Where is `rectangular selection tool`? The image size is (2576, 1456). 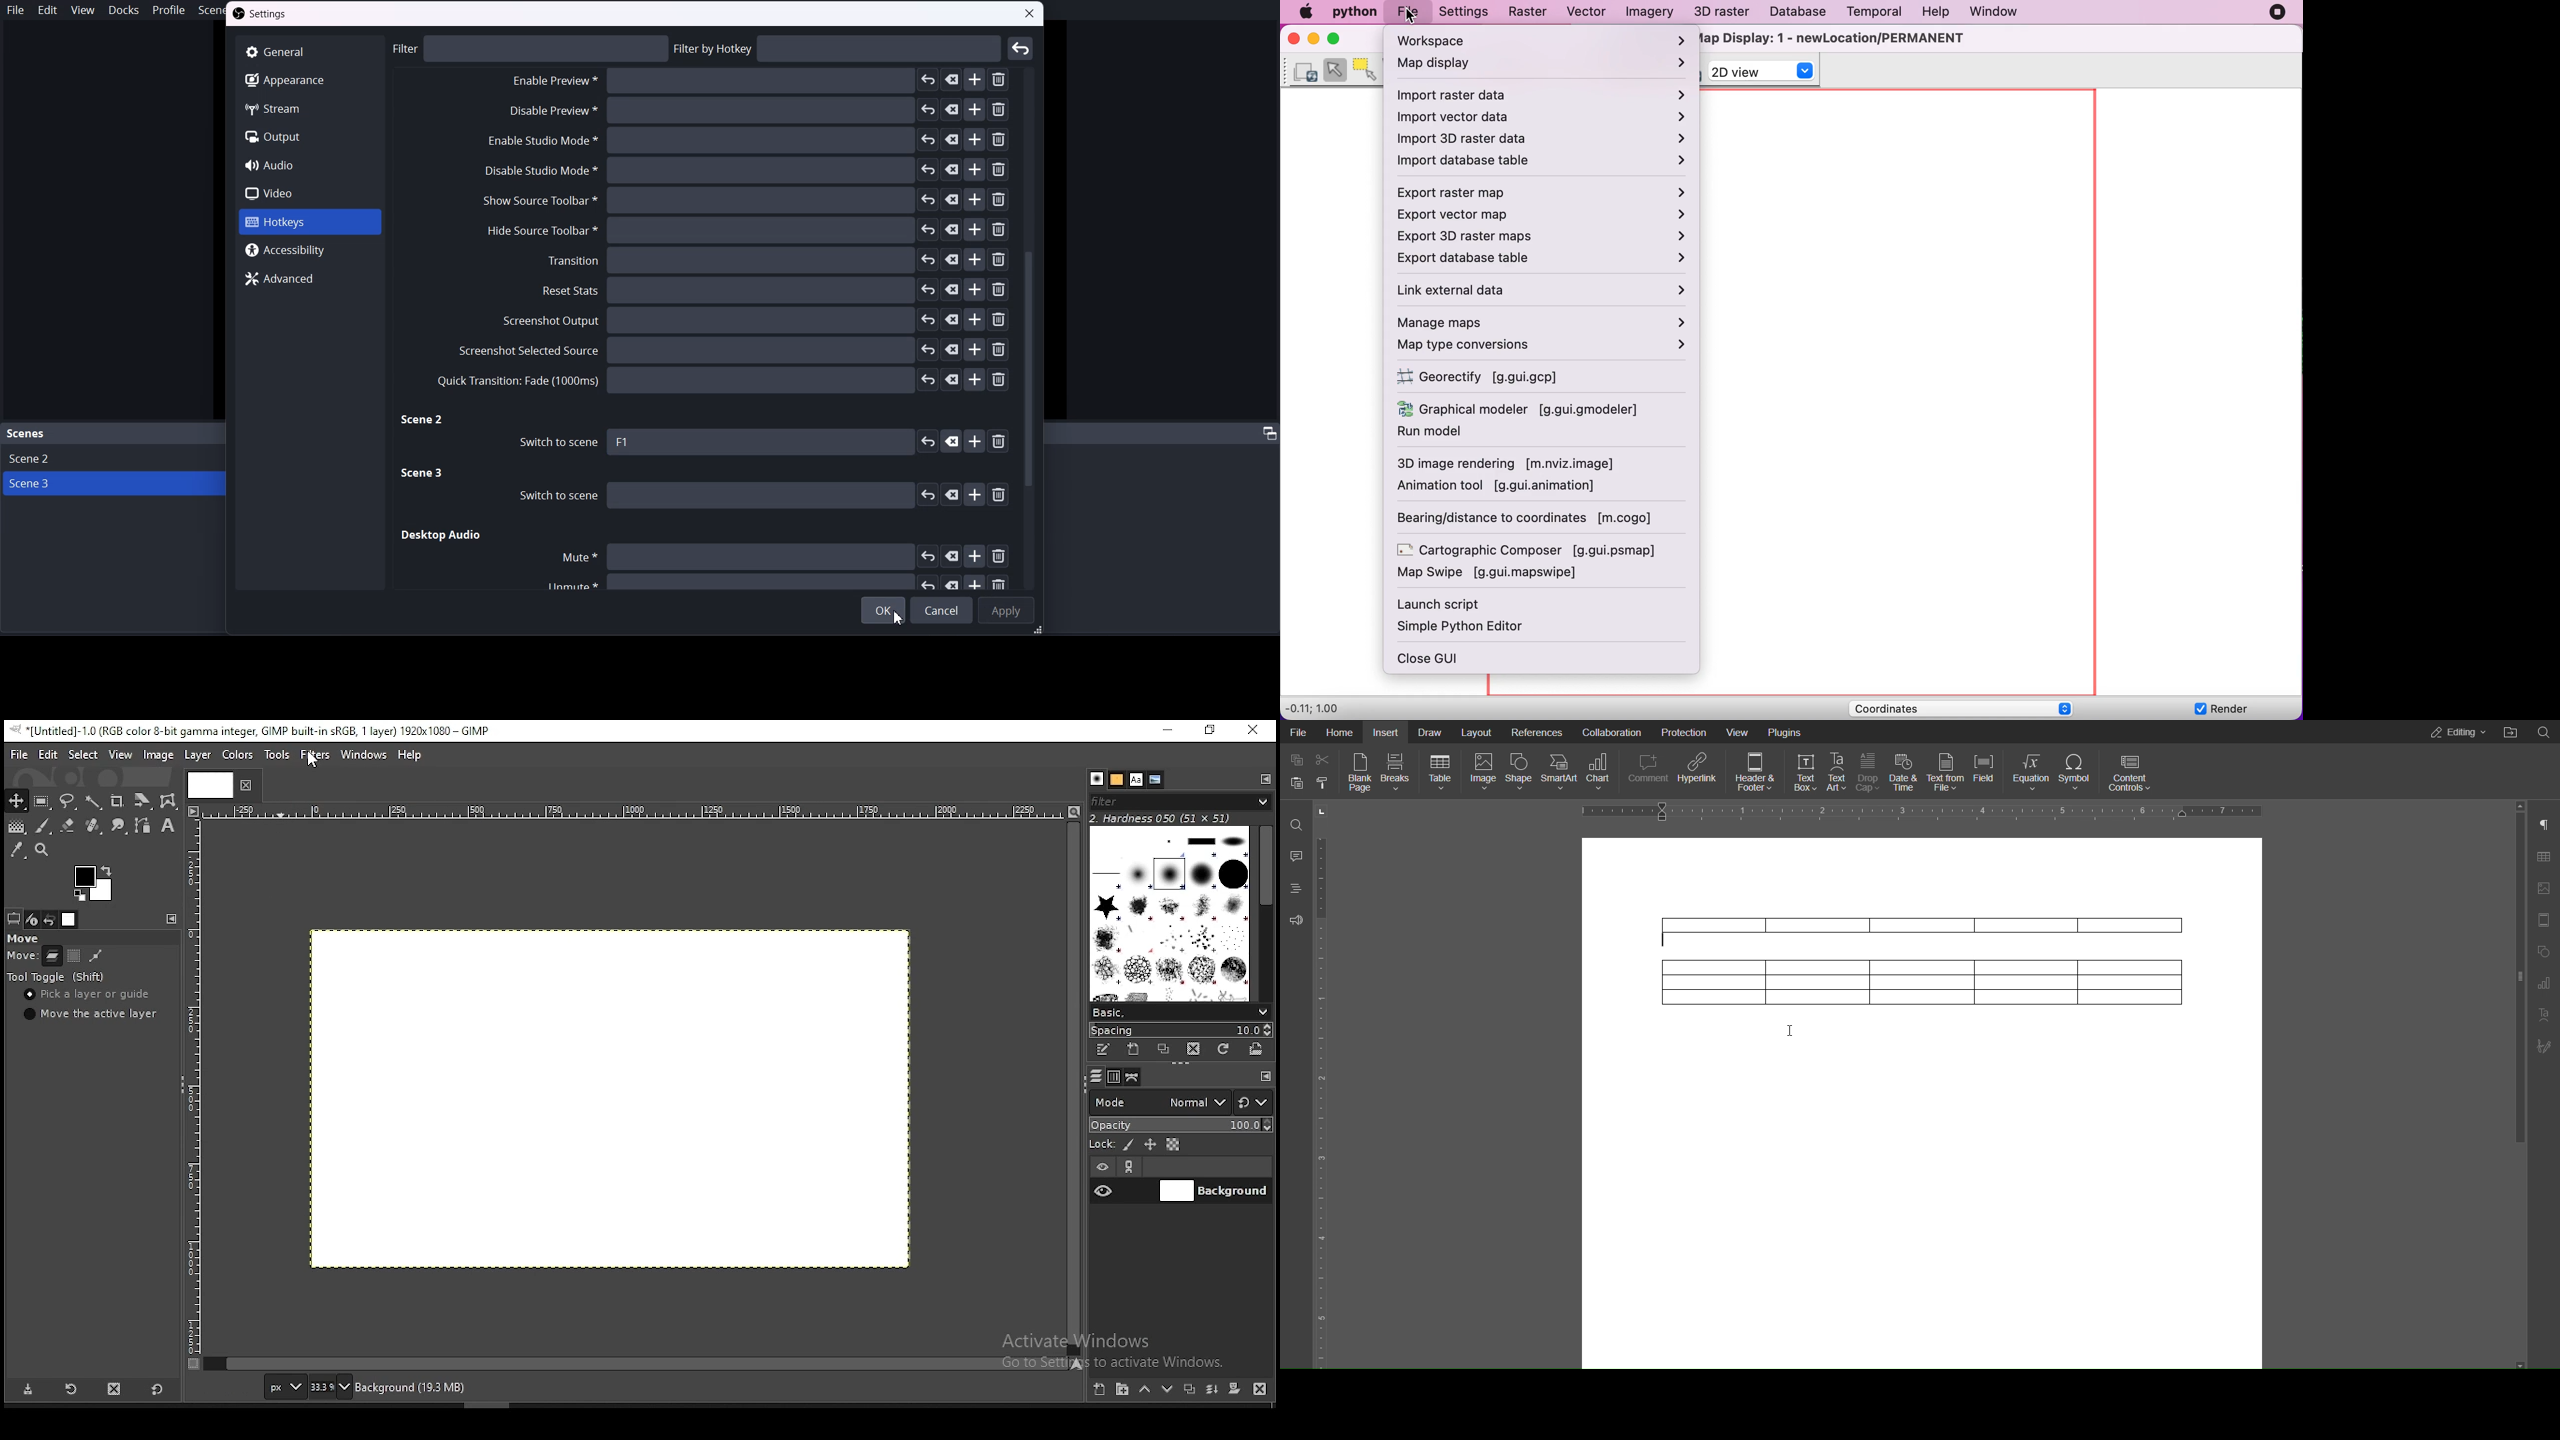
rectangular selection tool is located at coordinates (43, 802).